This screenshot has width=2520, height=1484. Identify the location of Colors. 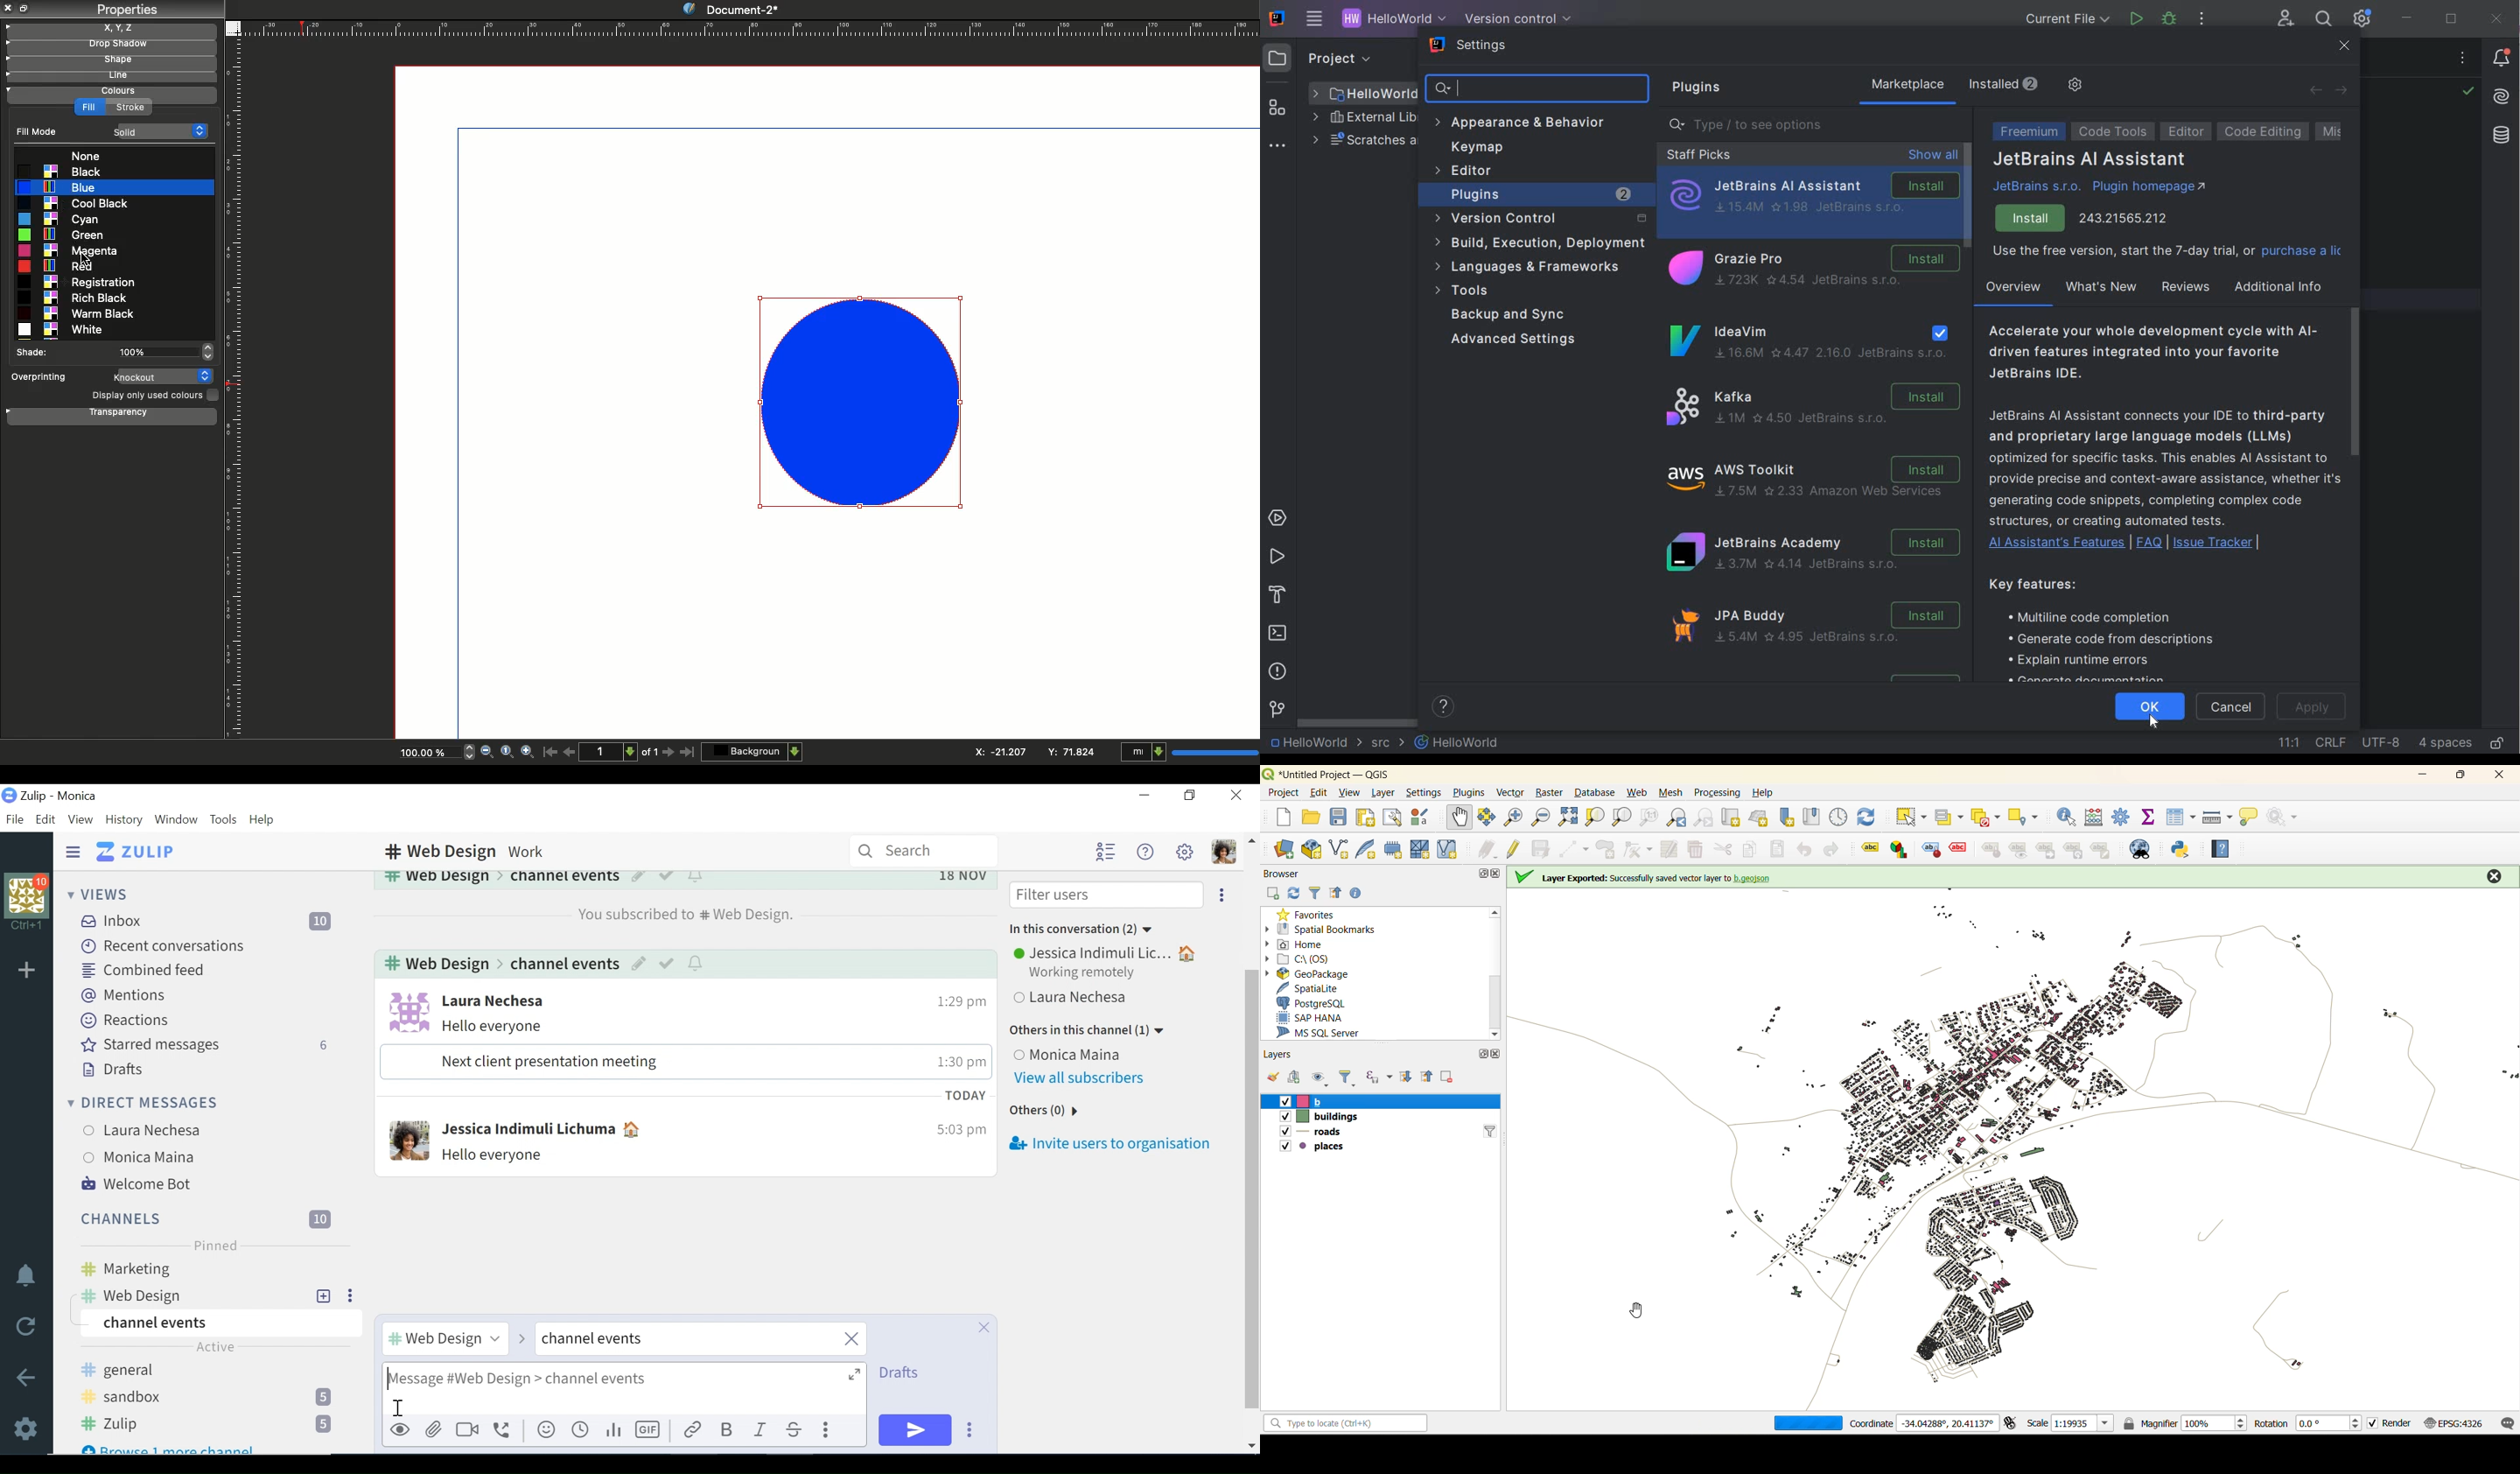
(110, 93).